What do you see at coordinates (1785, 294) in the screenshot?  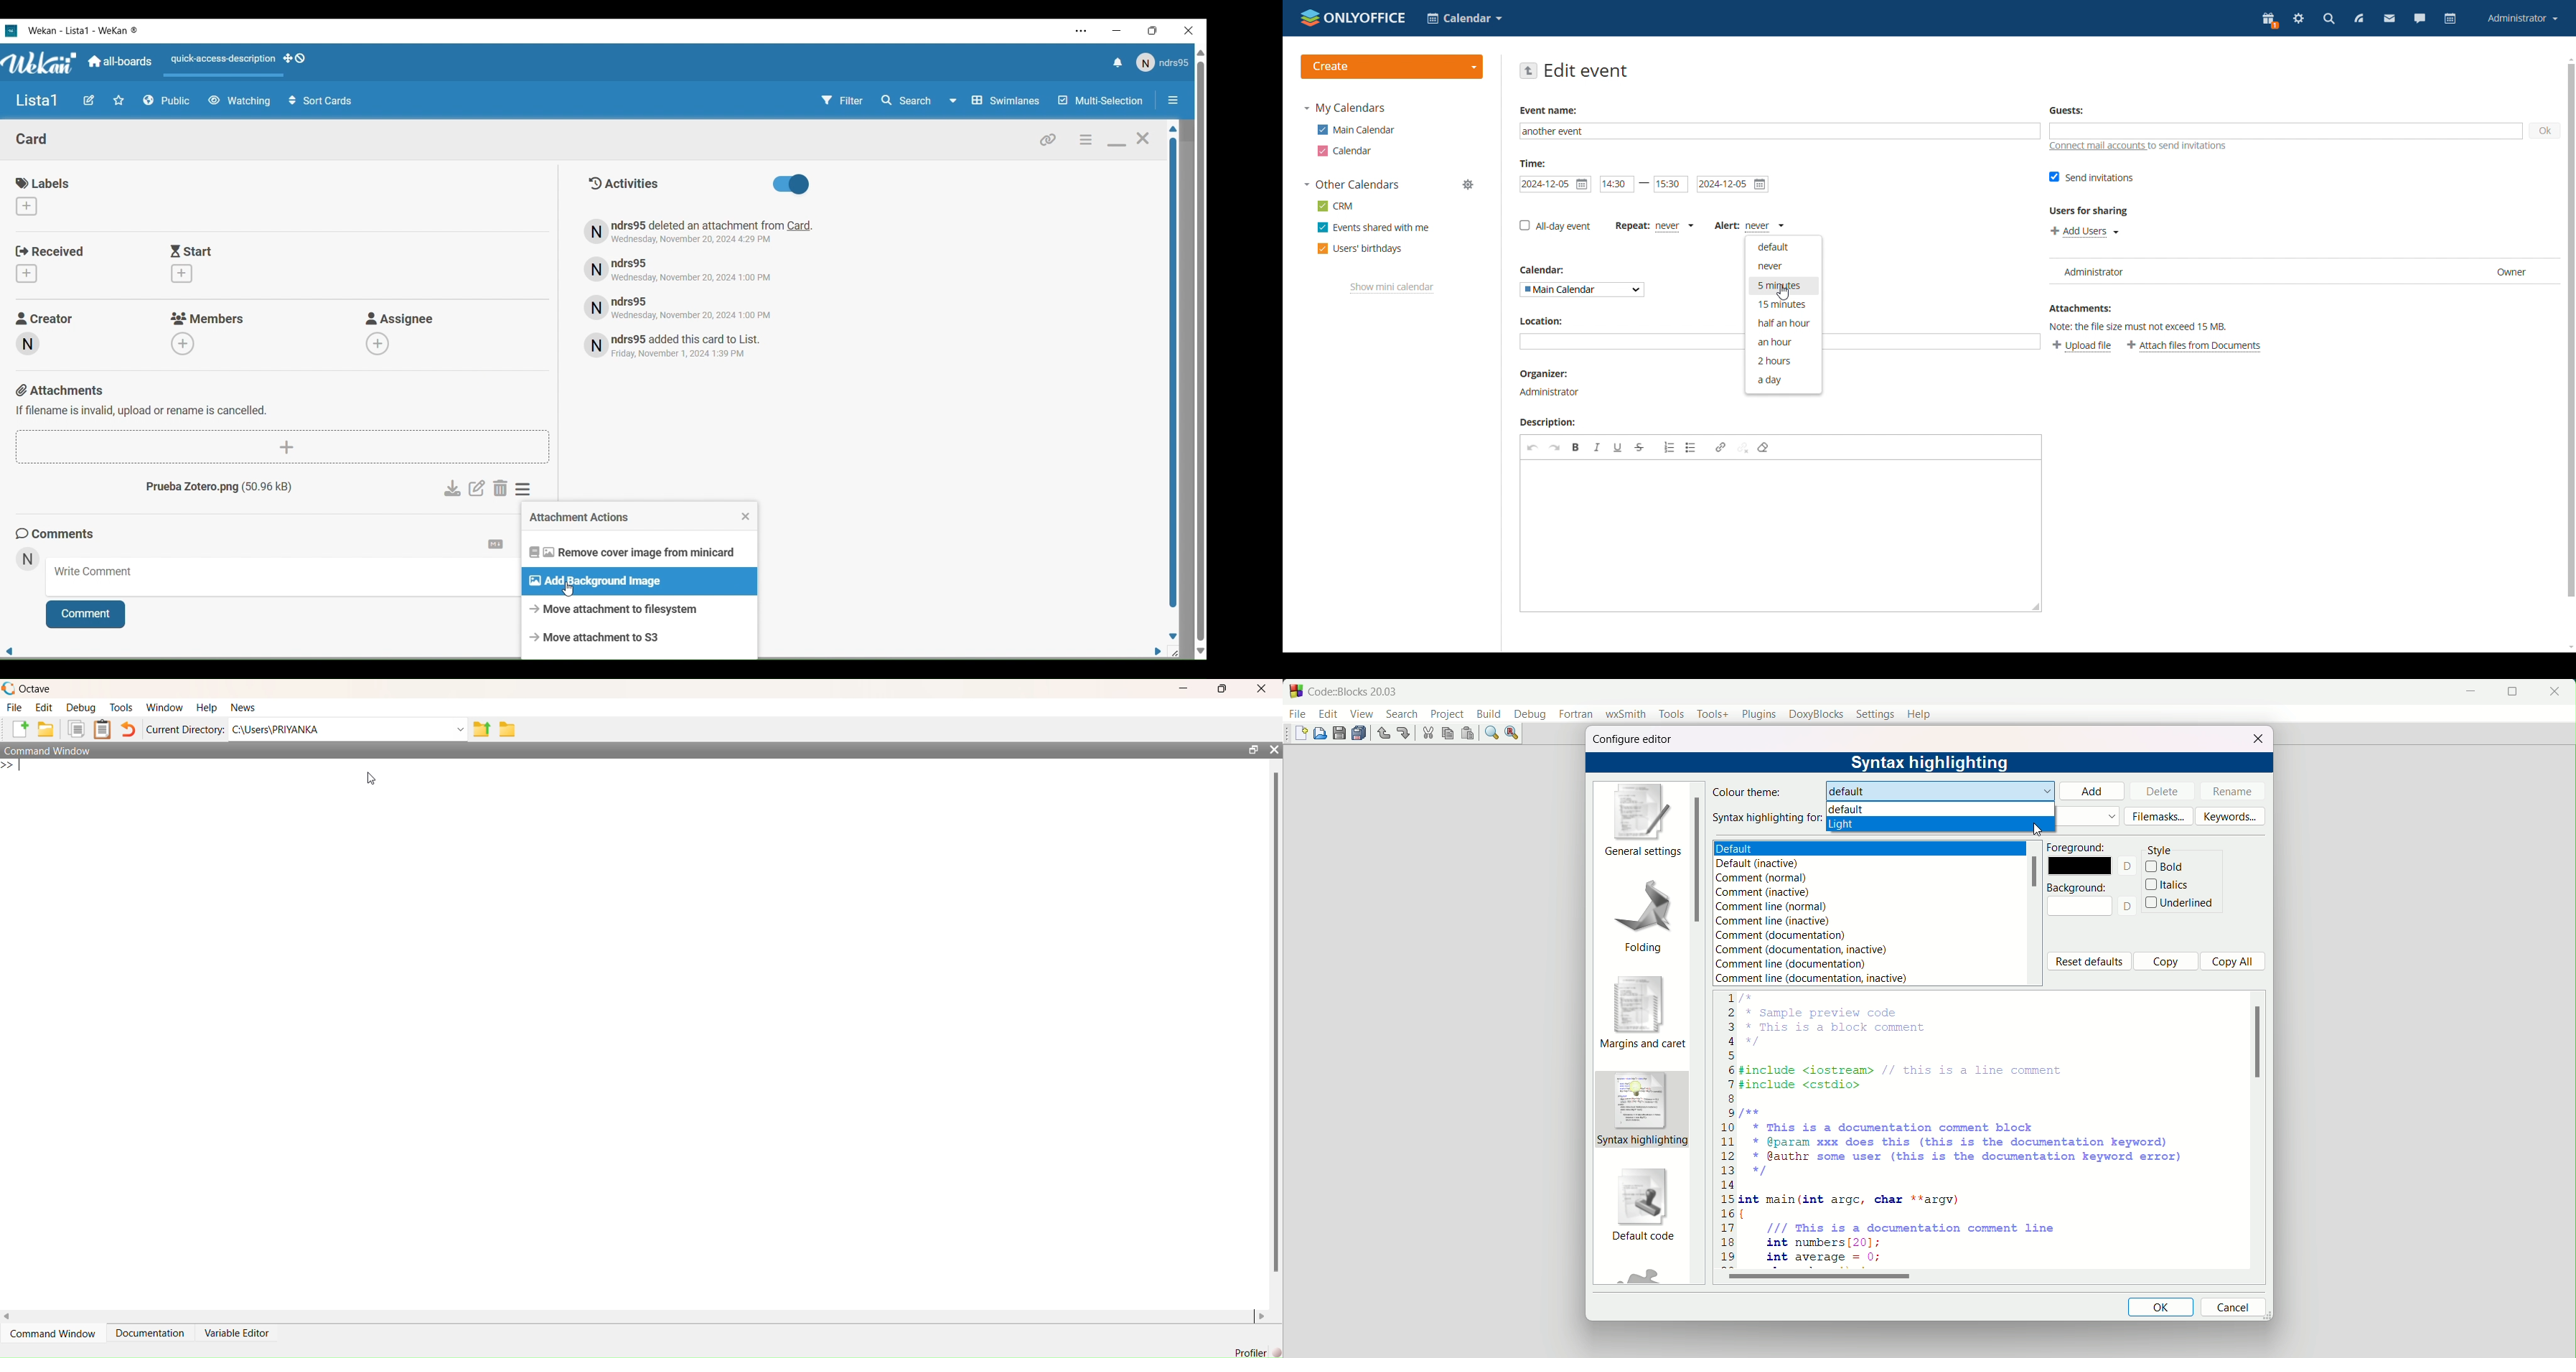 I see `cursor` at bounding box center [1785, 294].